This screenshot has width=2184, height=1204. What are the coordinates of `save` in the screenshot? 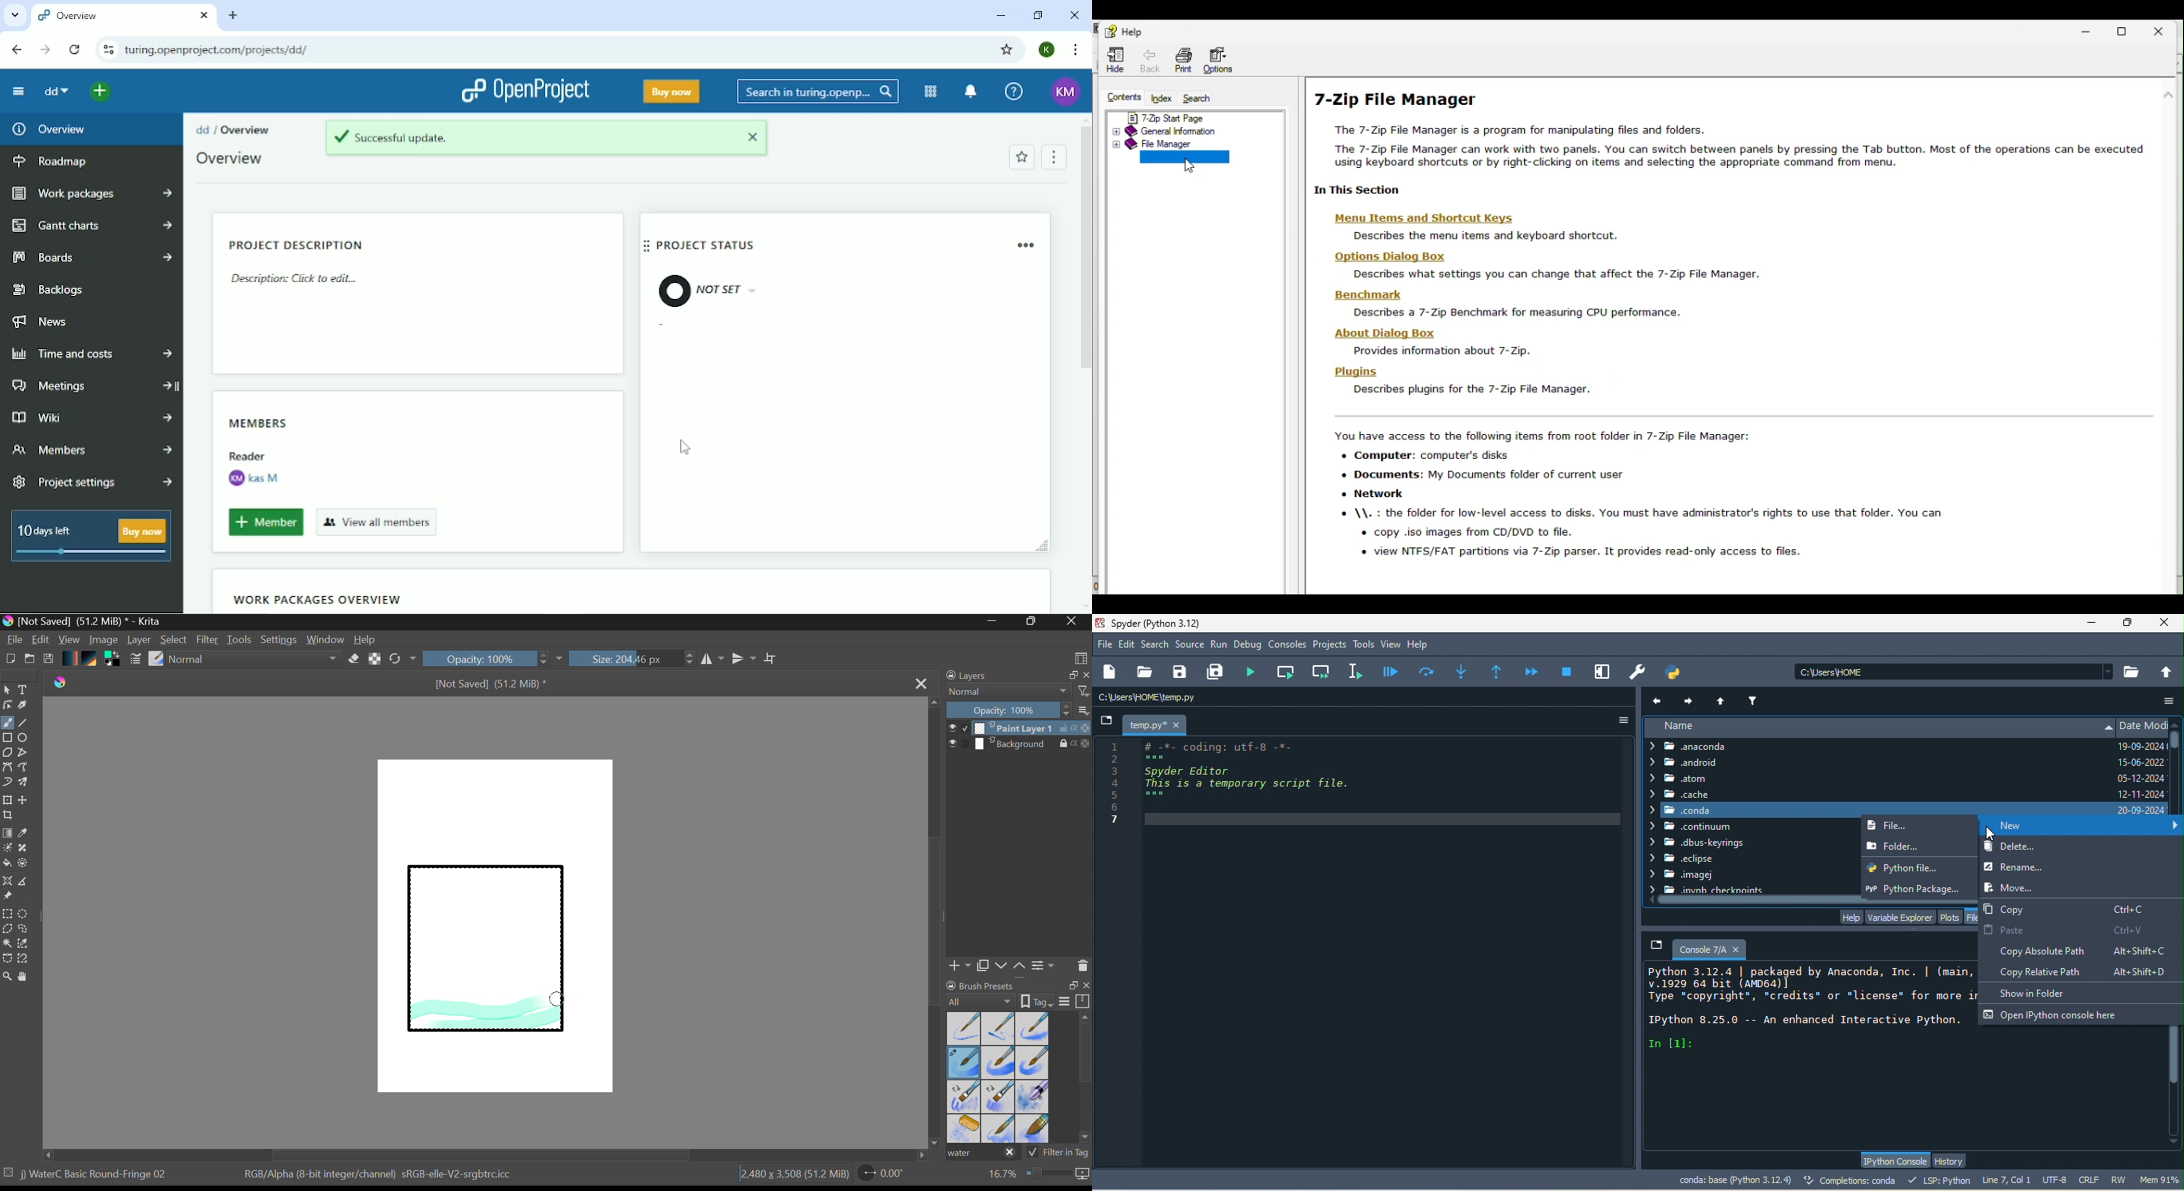 It's located at (1181, 672).